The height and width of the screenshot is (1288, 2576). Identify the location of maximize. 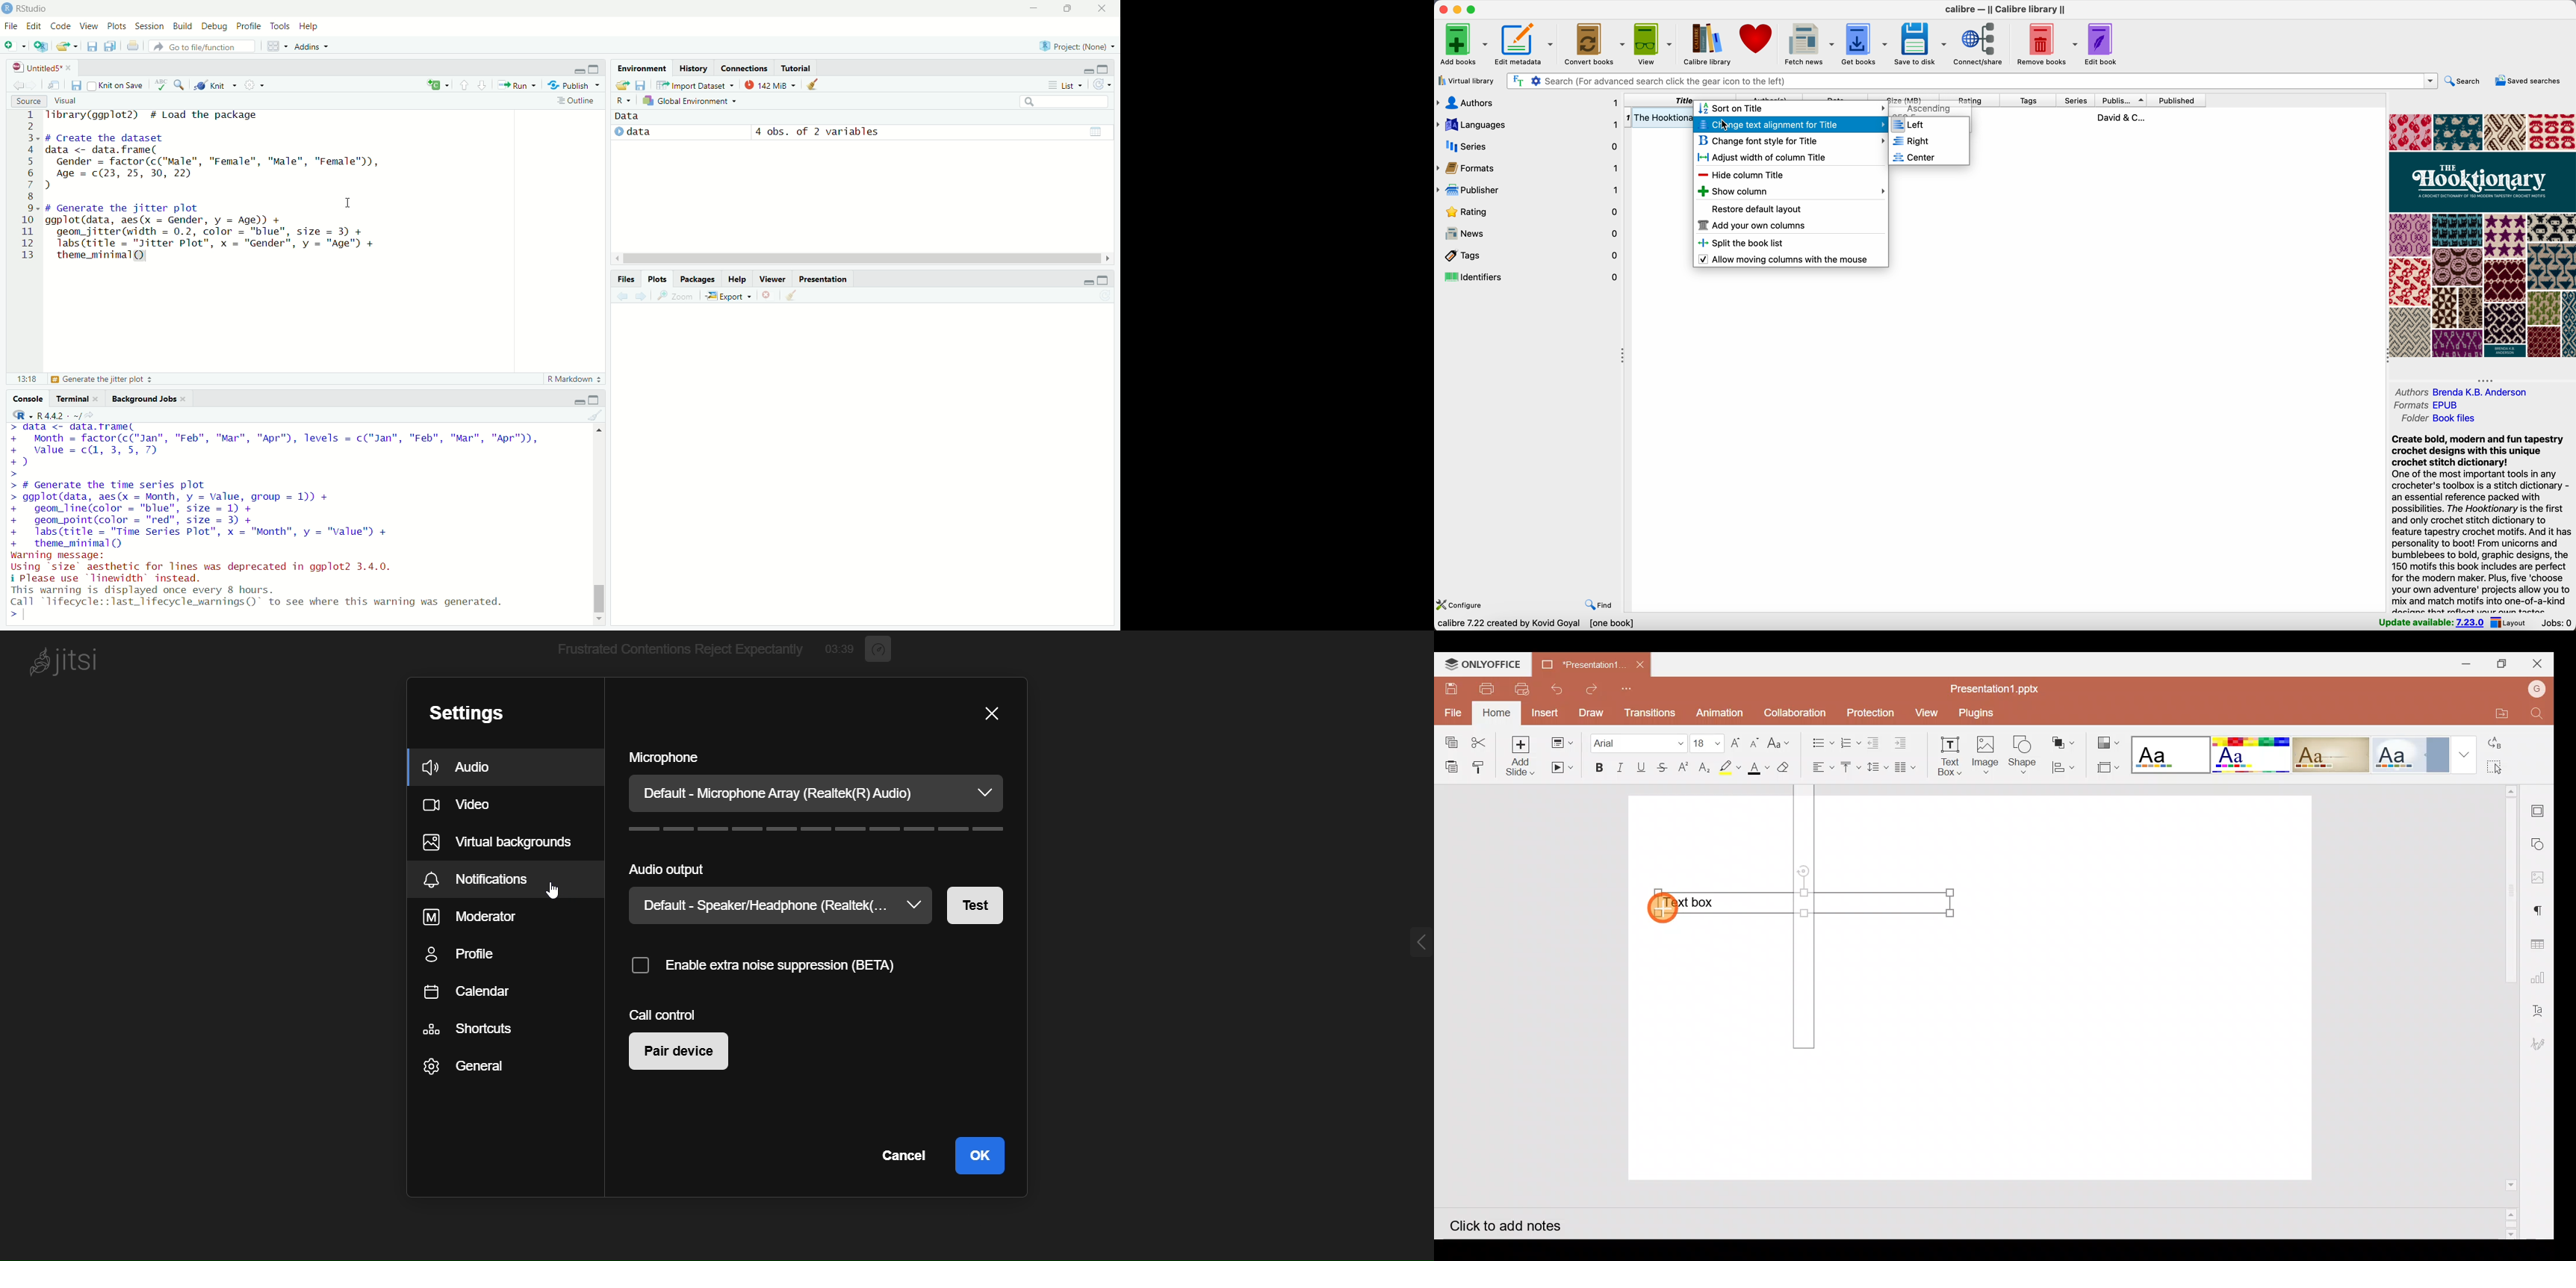
(1068, 8).